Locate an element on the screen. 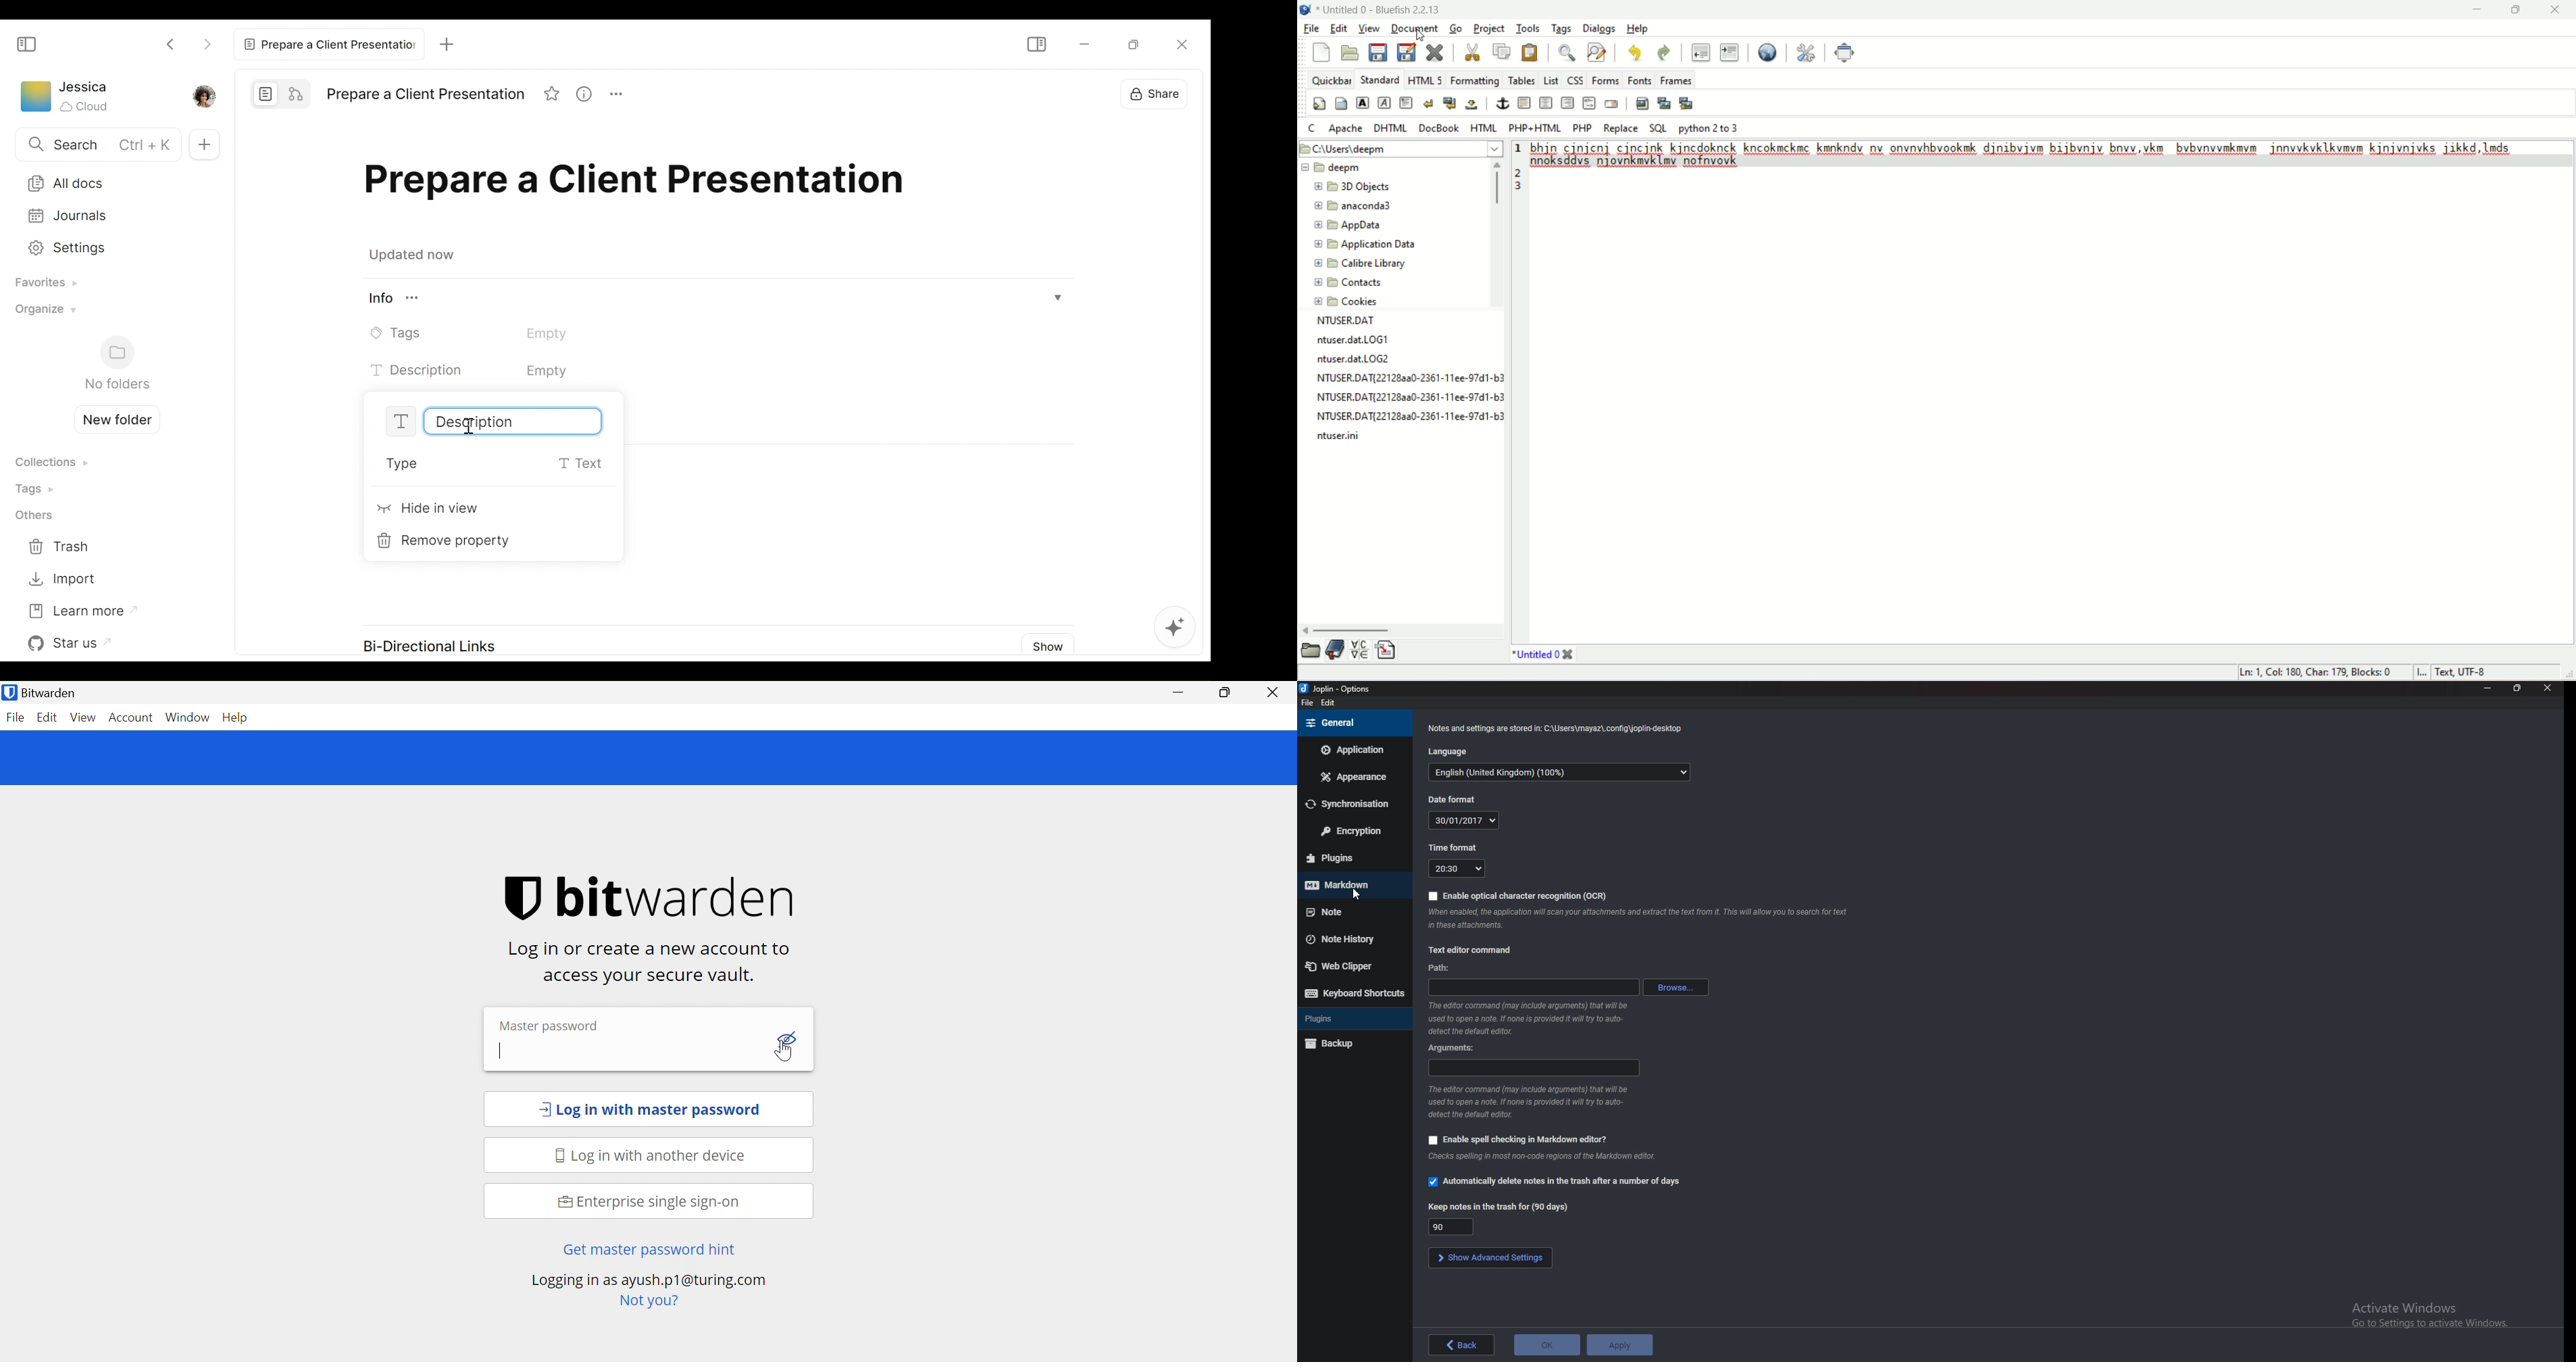 This screenshot has height=1372, width=2576. Search is located at coordinates (95, 146).